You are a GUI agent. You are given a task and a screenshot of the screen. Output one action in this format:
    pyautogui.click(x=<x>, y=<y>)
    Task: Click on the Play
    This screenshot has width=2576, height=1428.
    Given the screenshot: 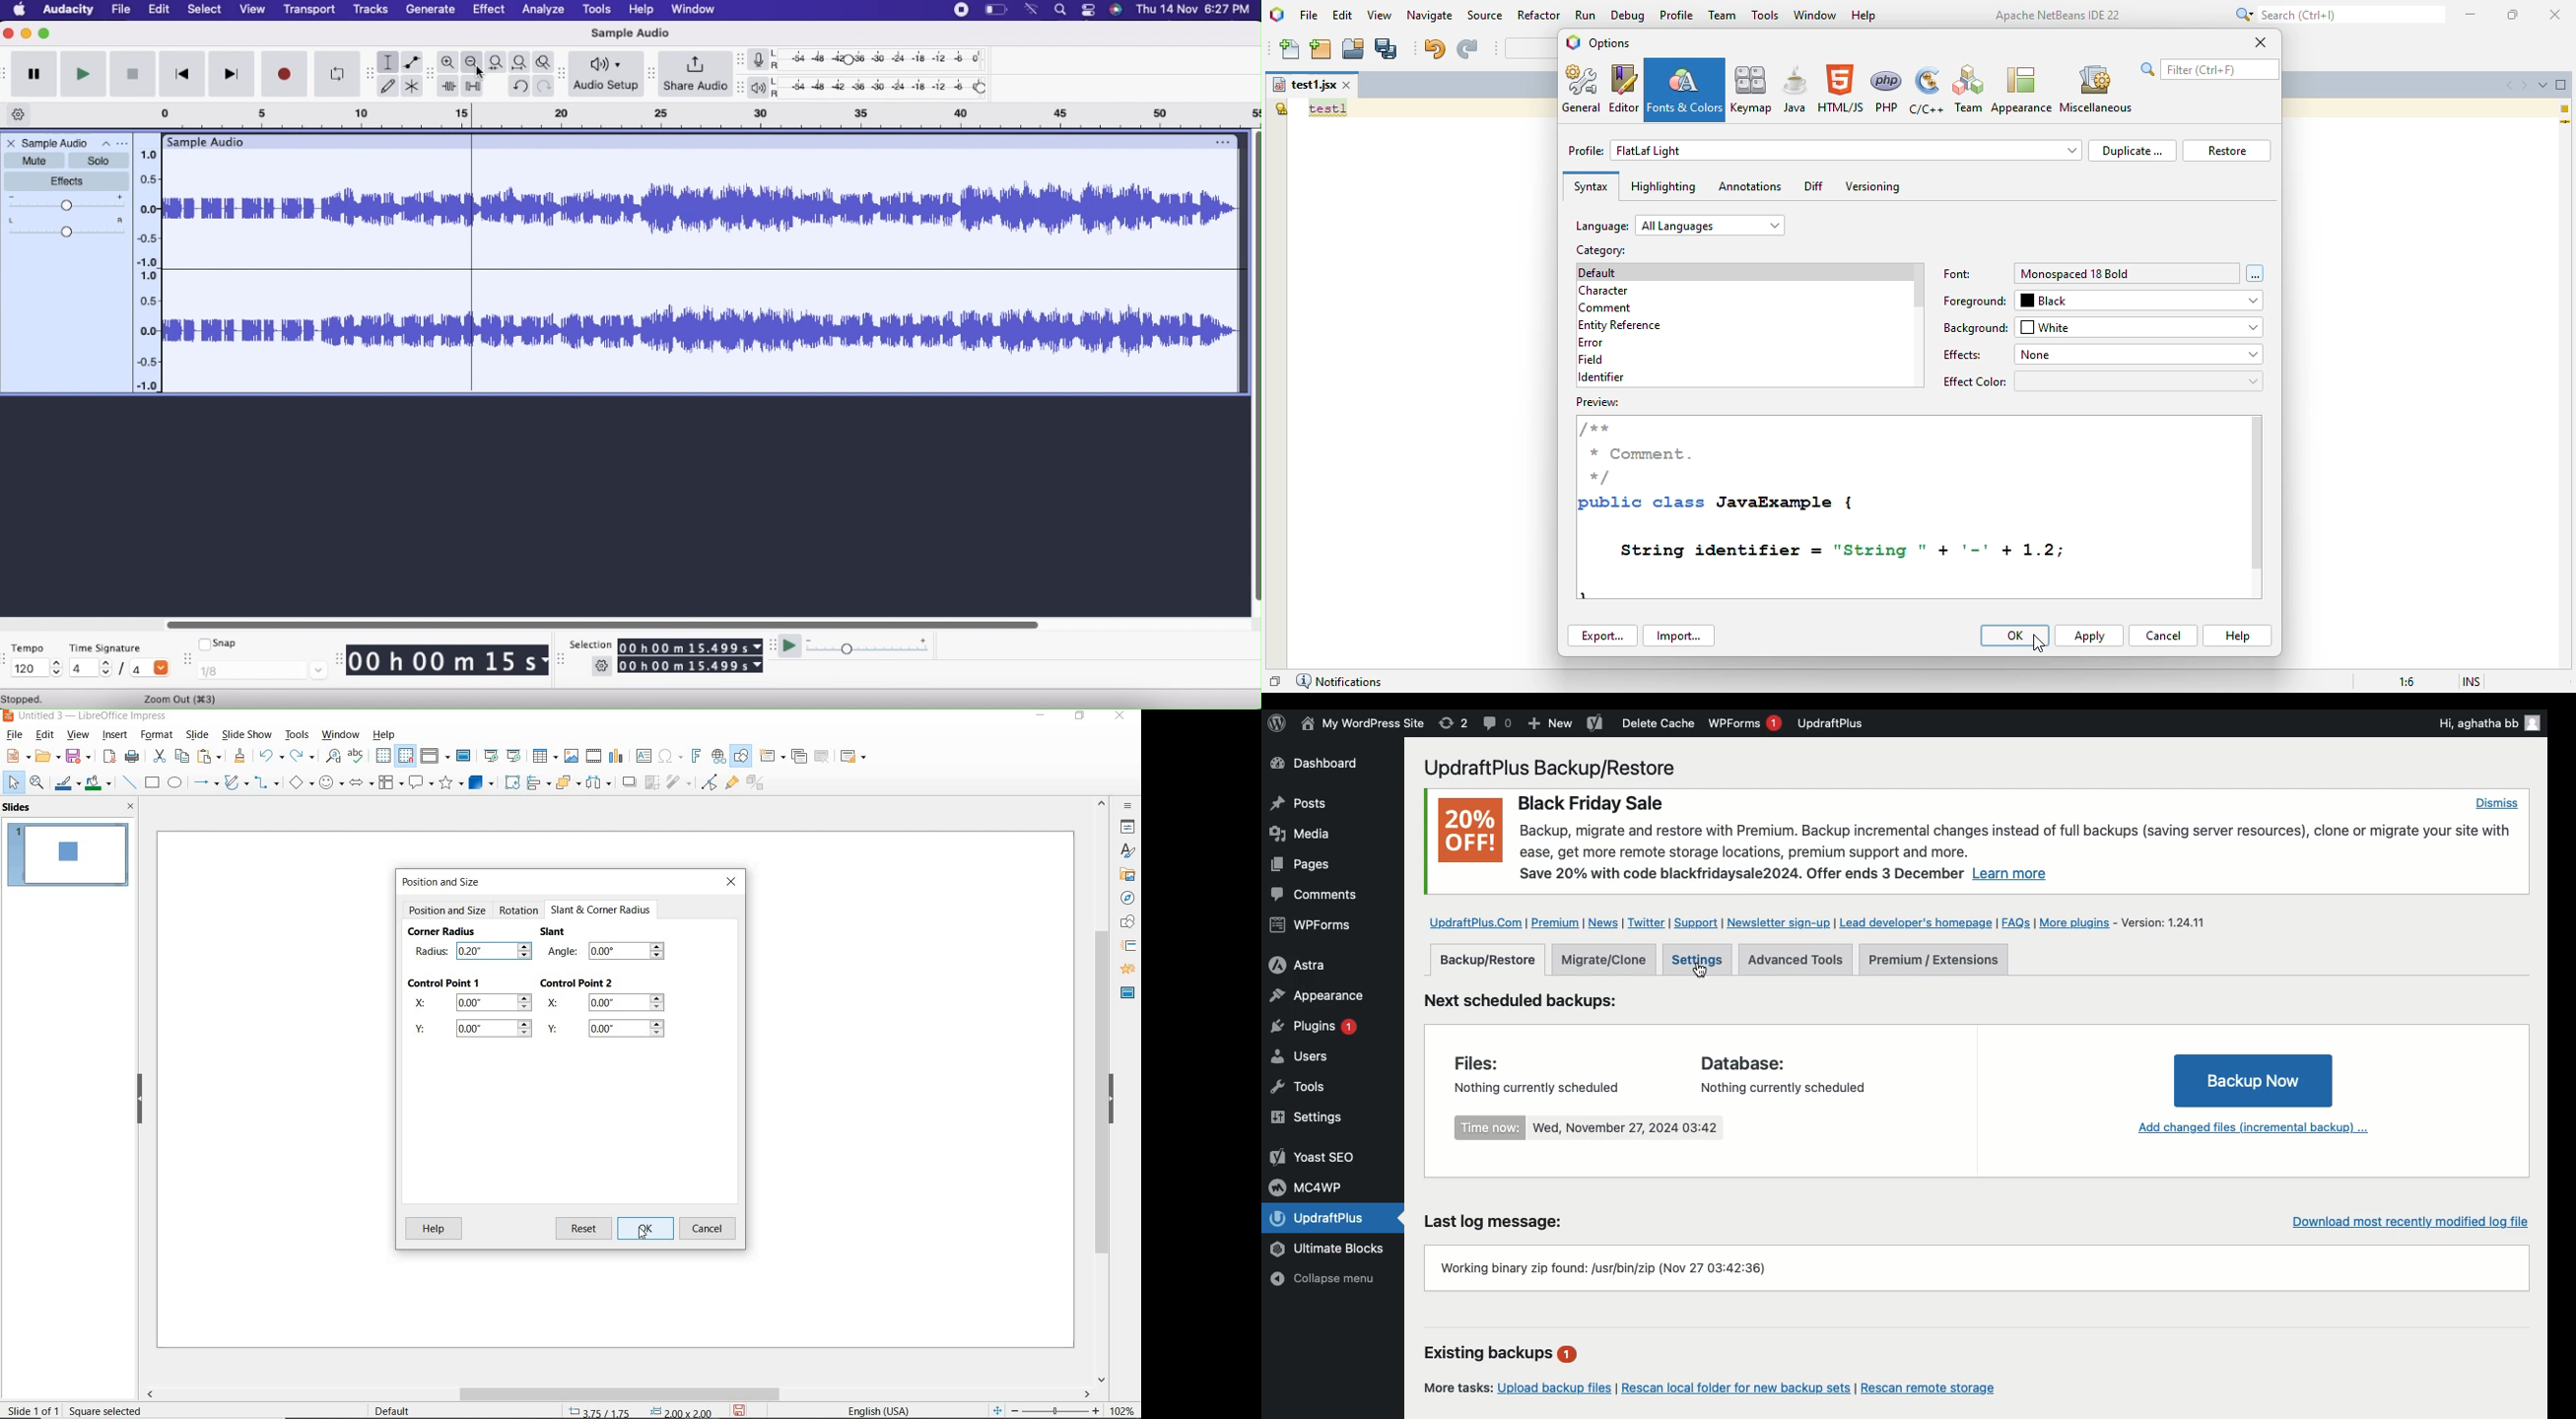 What is the action you would take?
    pyautogui.click(x=82, y=75)
    